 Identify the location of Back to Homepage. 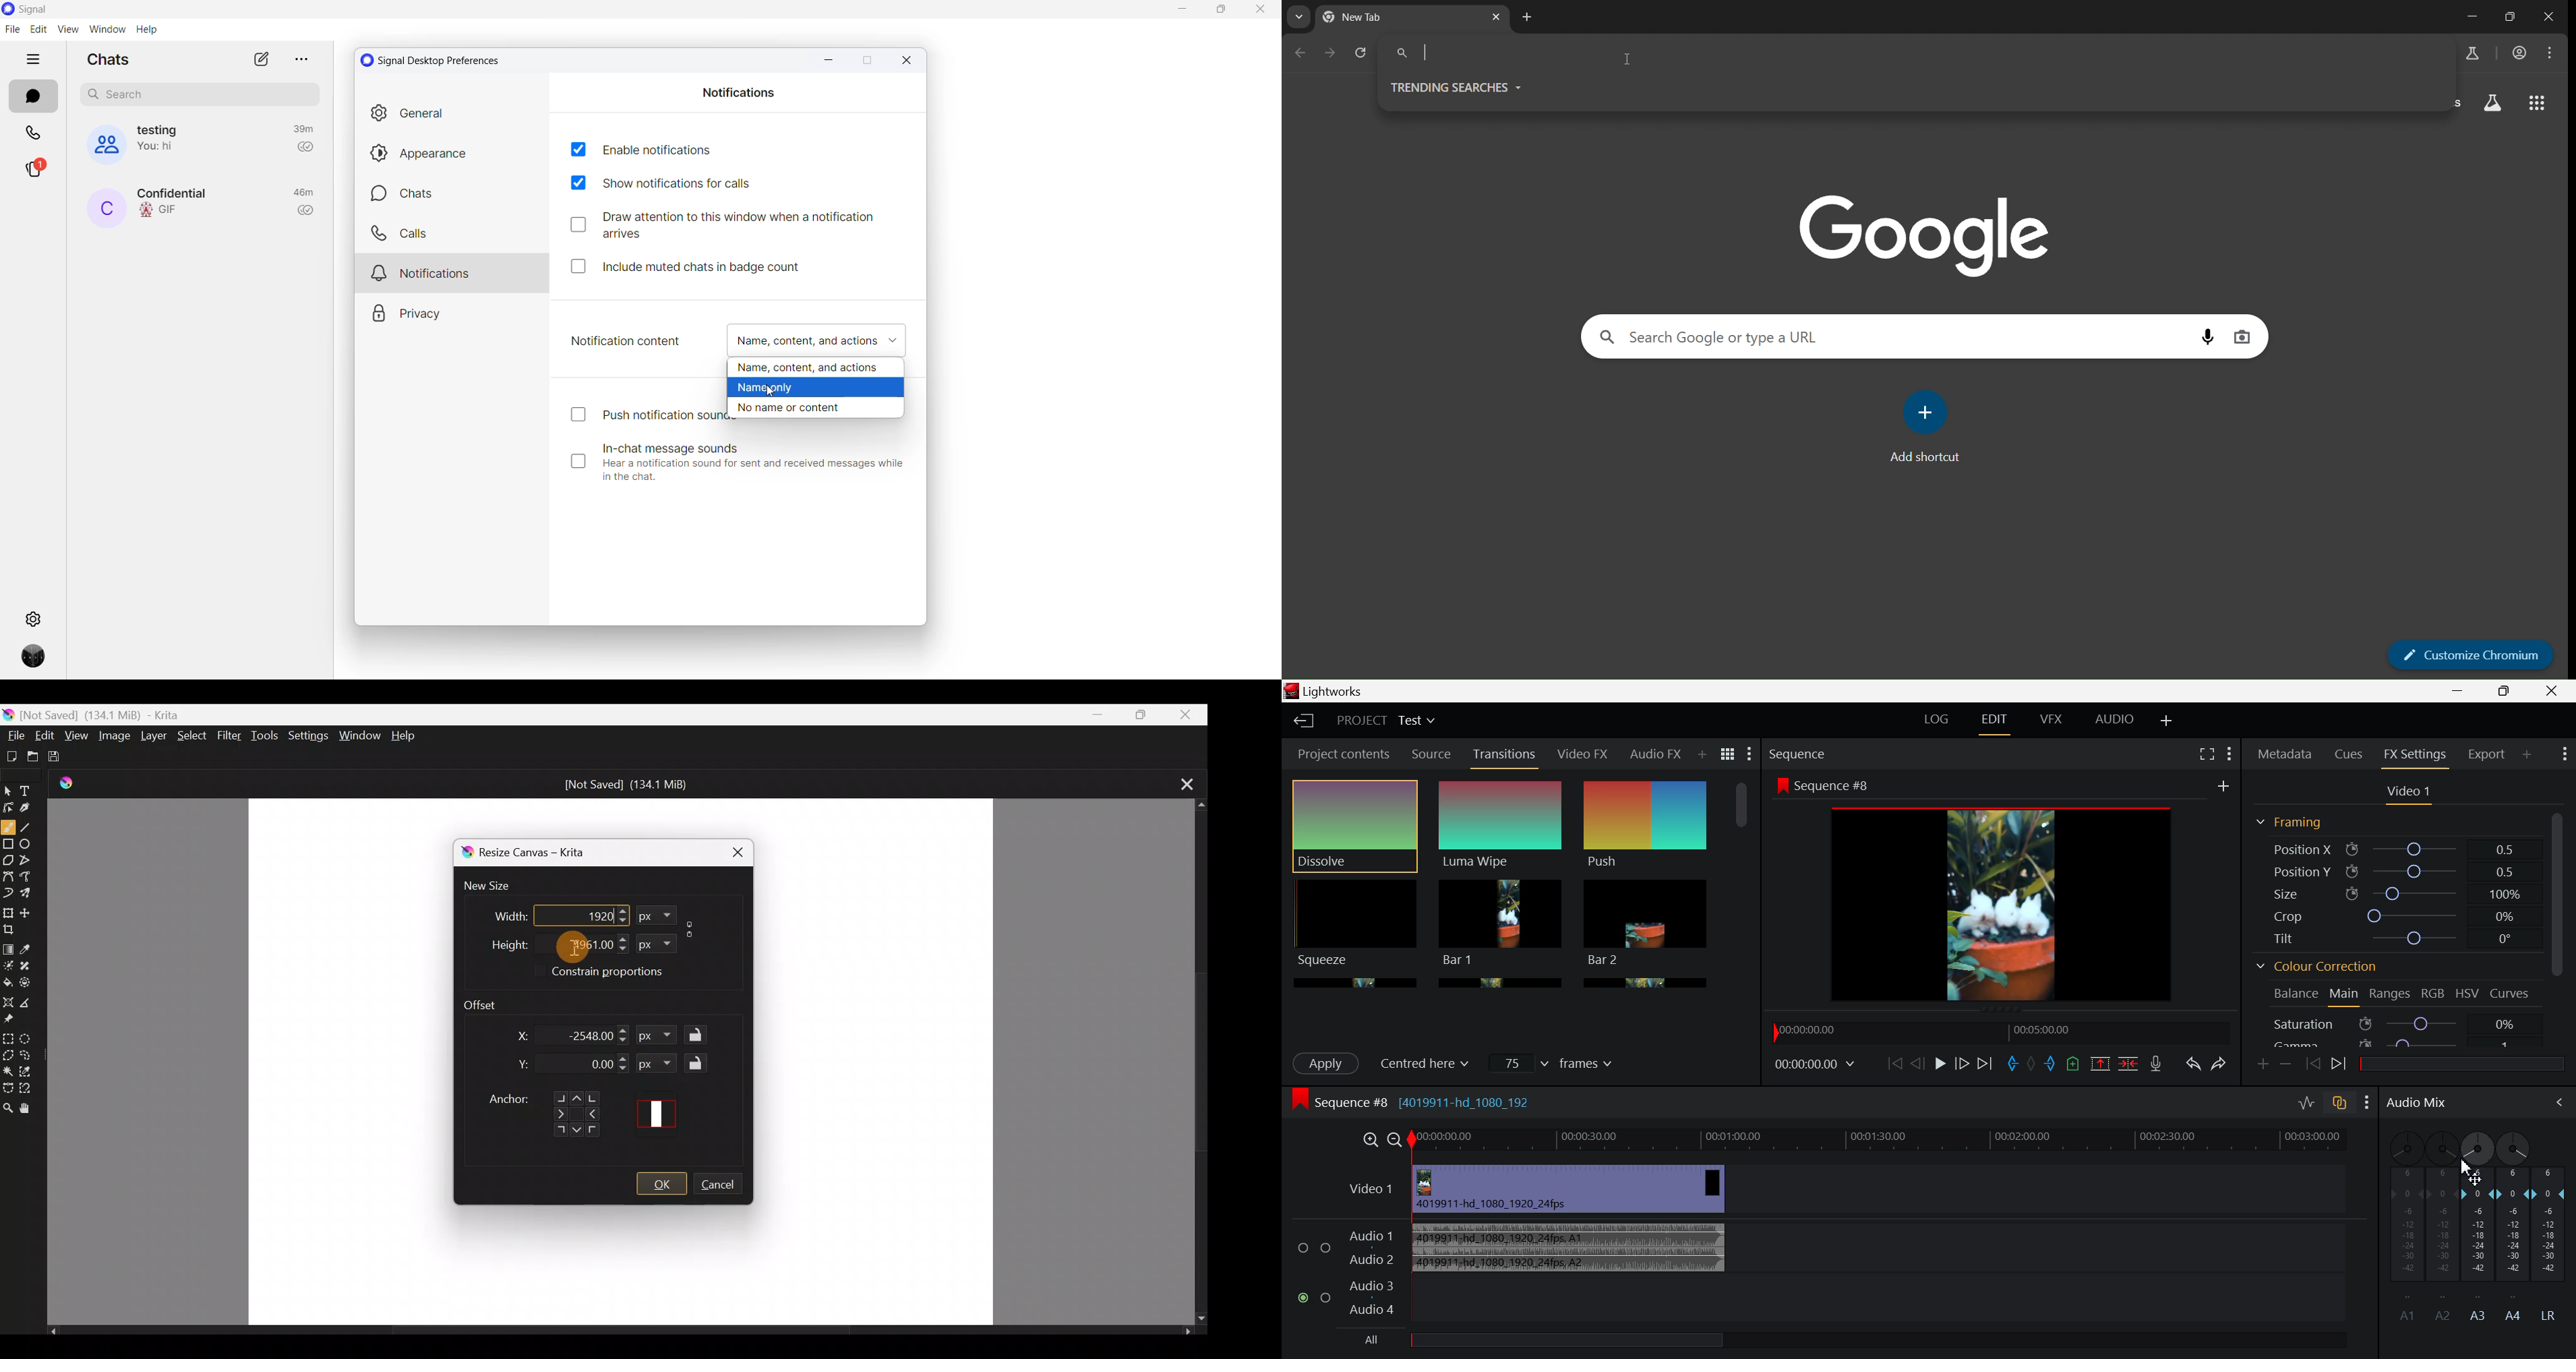
(1301, 719).